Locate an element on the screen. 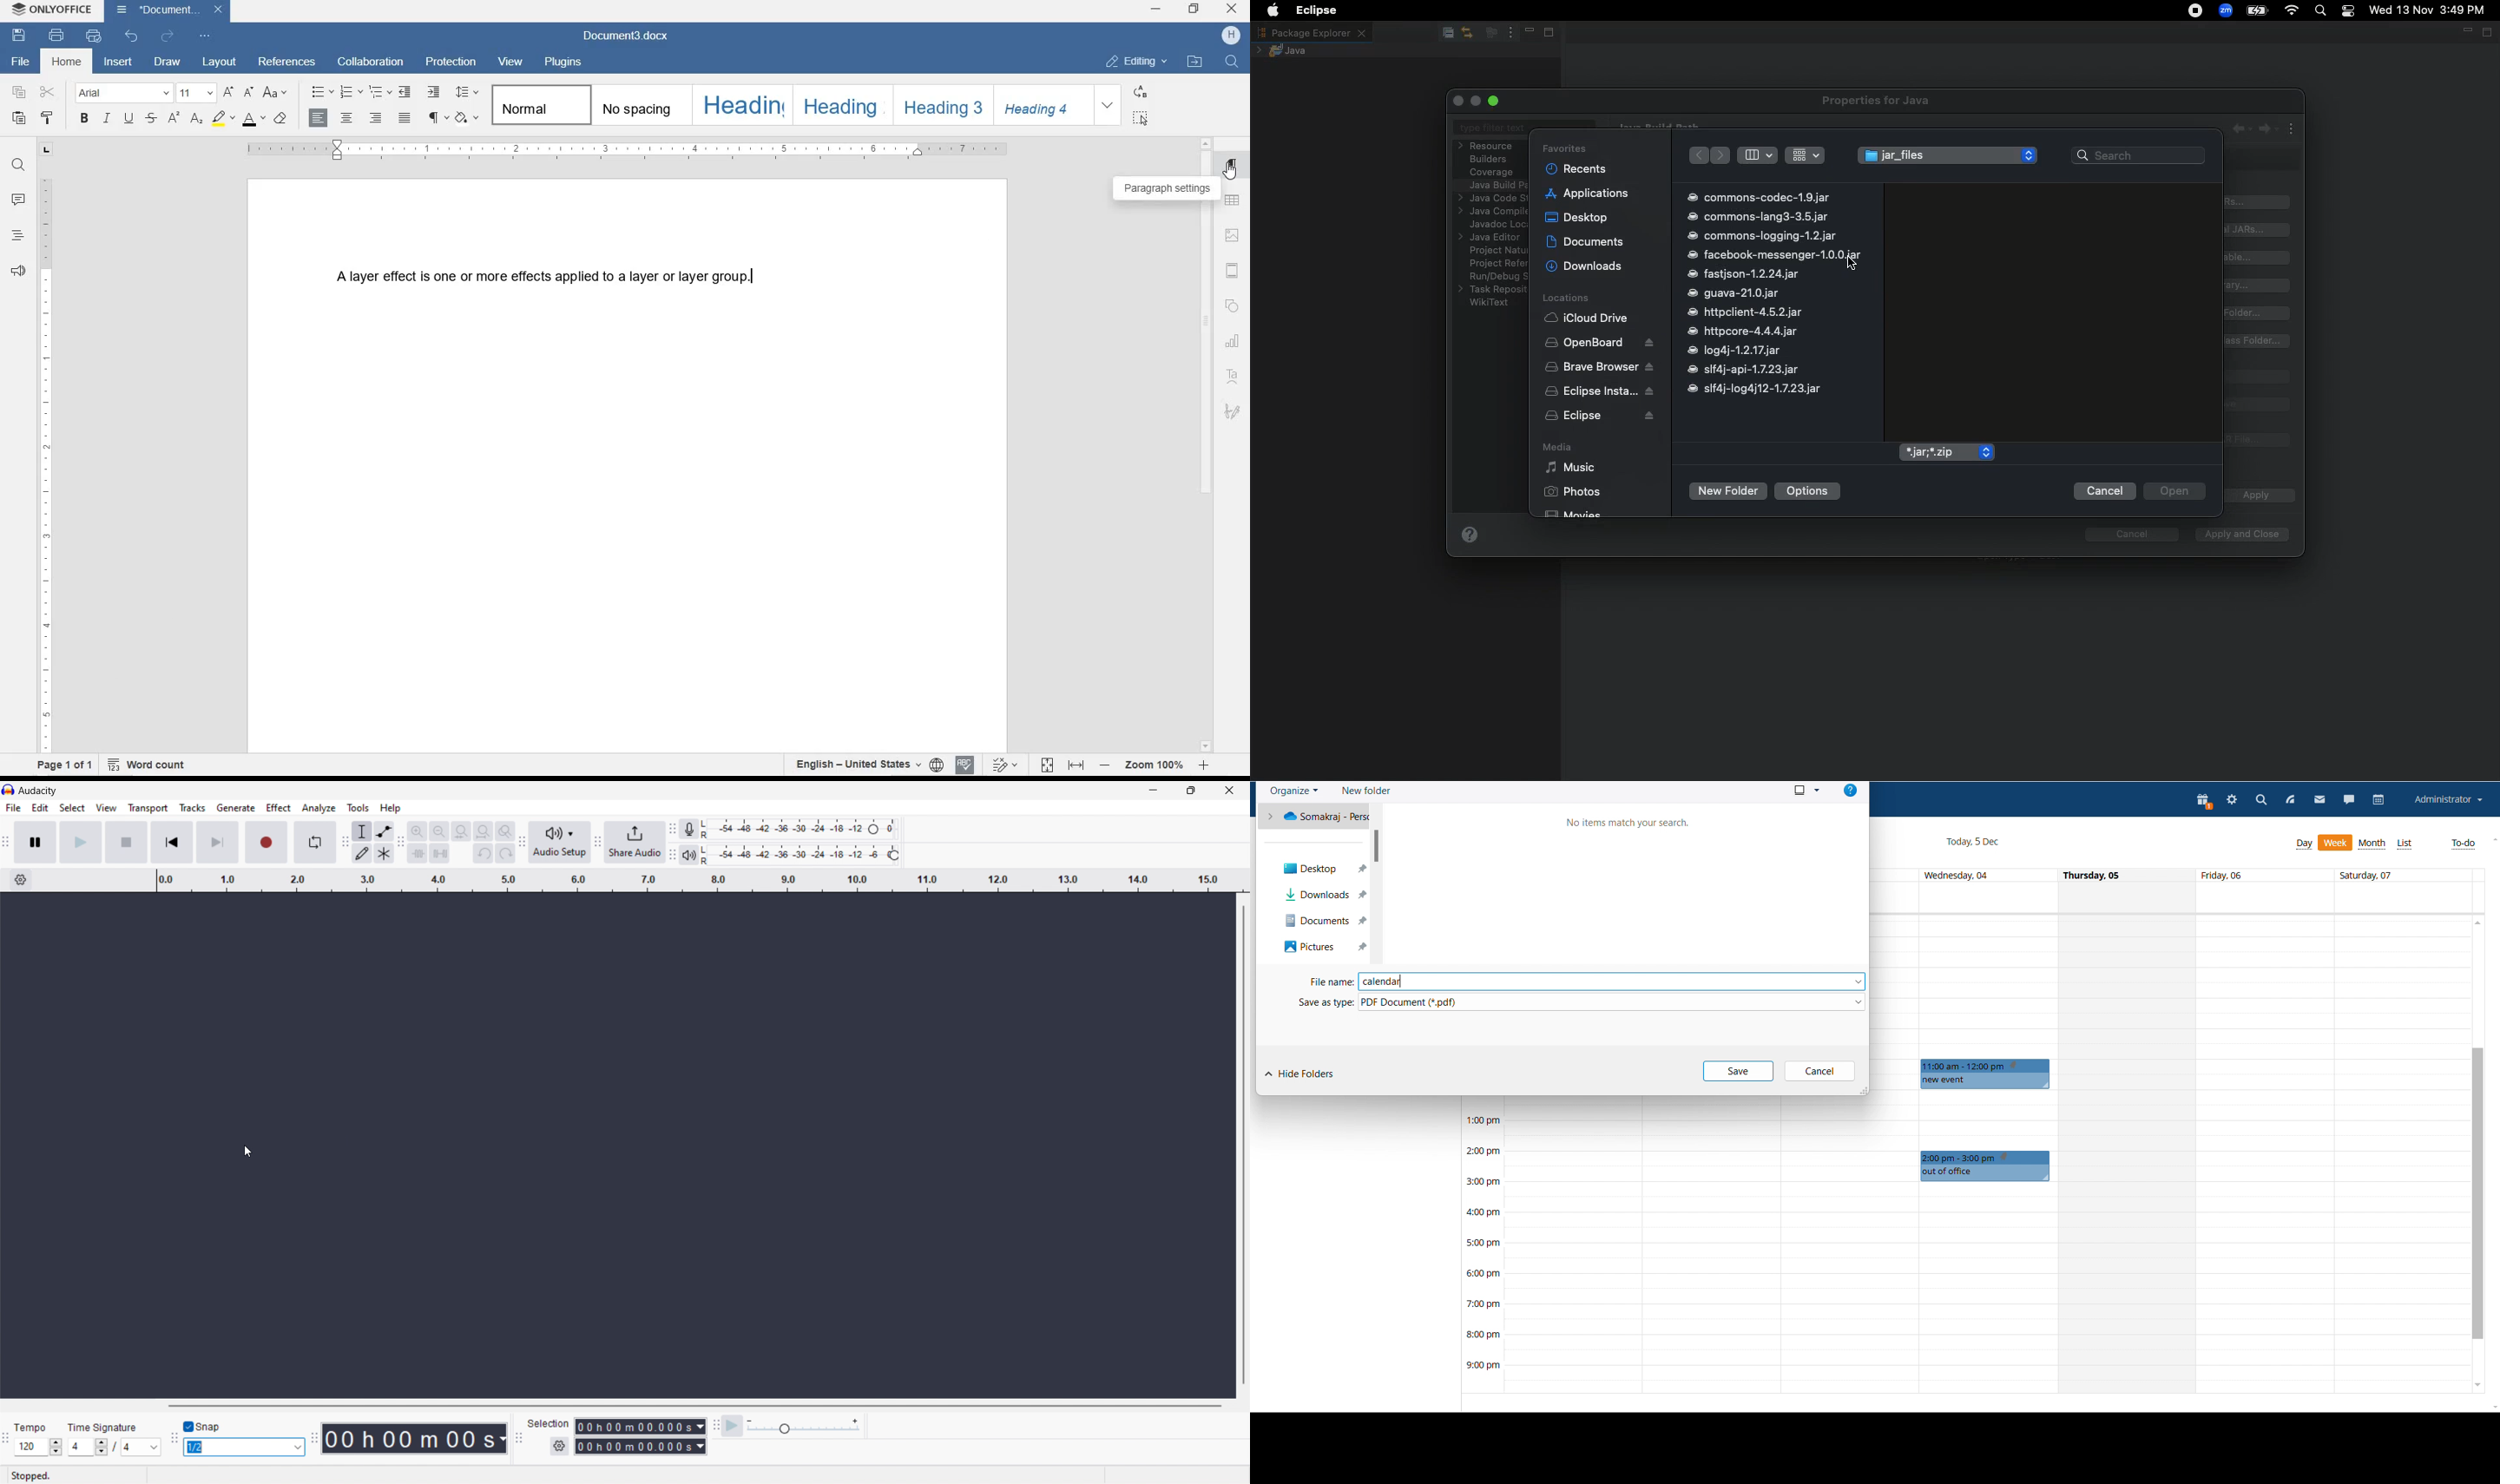 This screenshot has width=2520, height=1484. settings is located at coordinates (21, 879).